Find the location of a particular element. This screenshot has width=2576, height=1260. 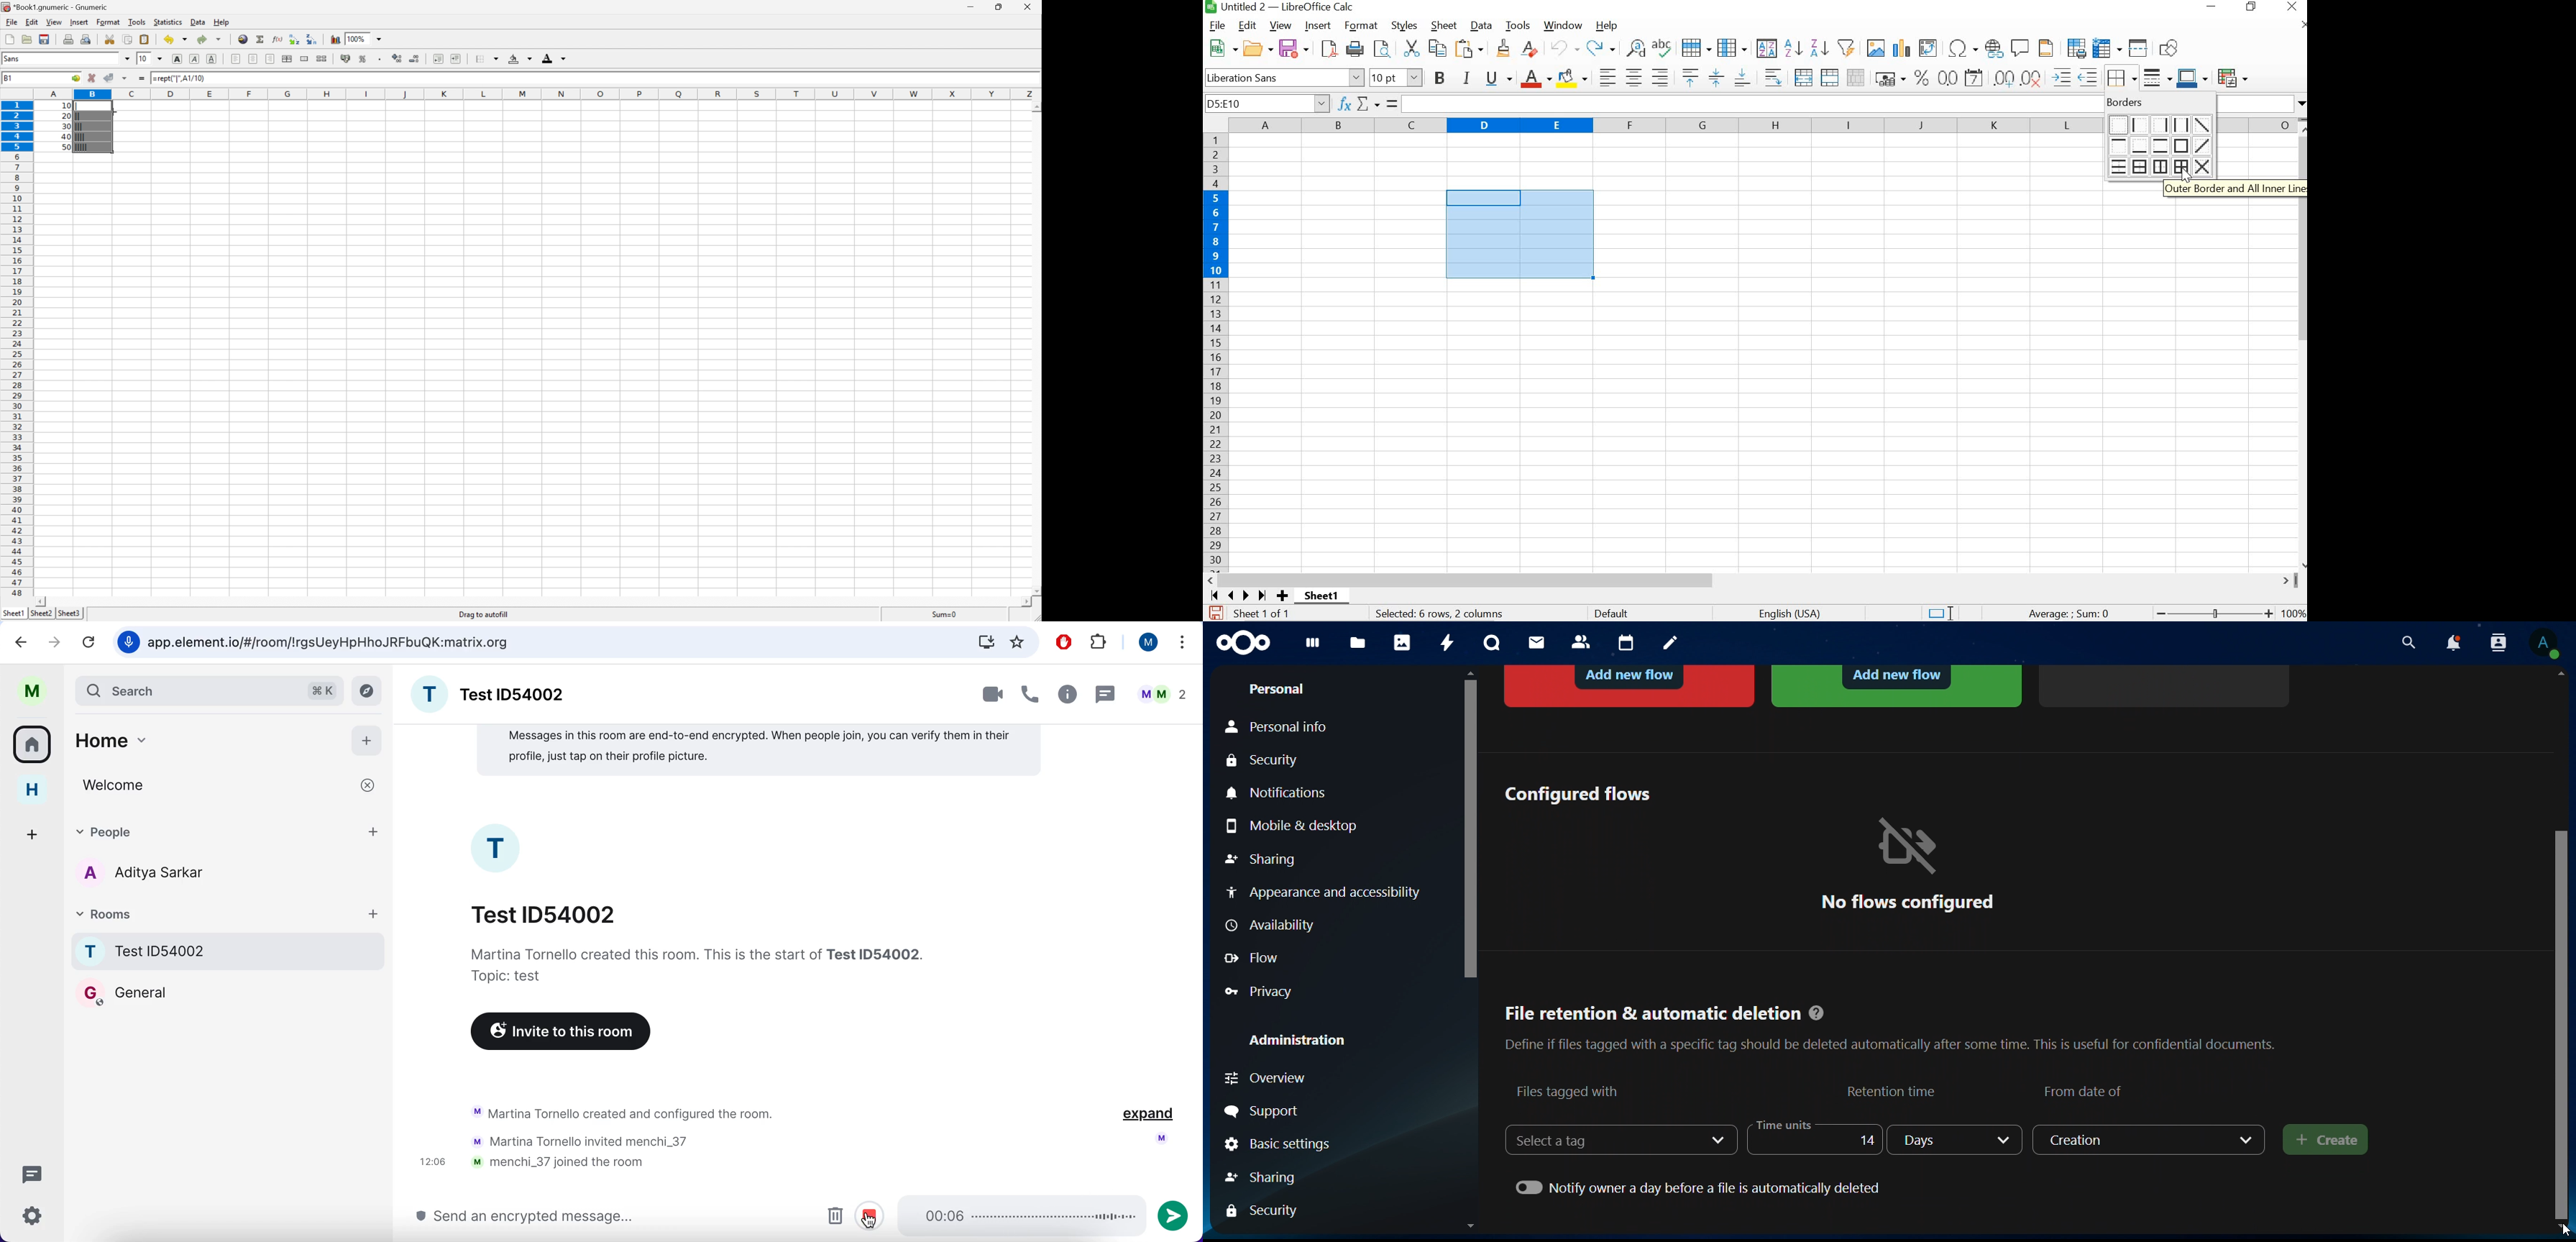

no border is located at coordinates (2117, 123).